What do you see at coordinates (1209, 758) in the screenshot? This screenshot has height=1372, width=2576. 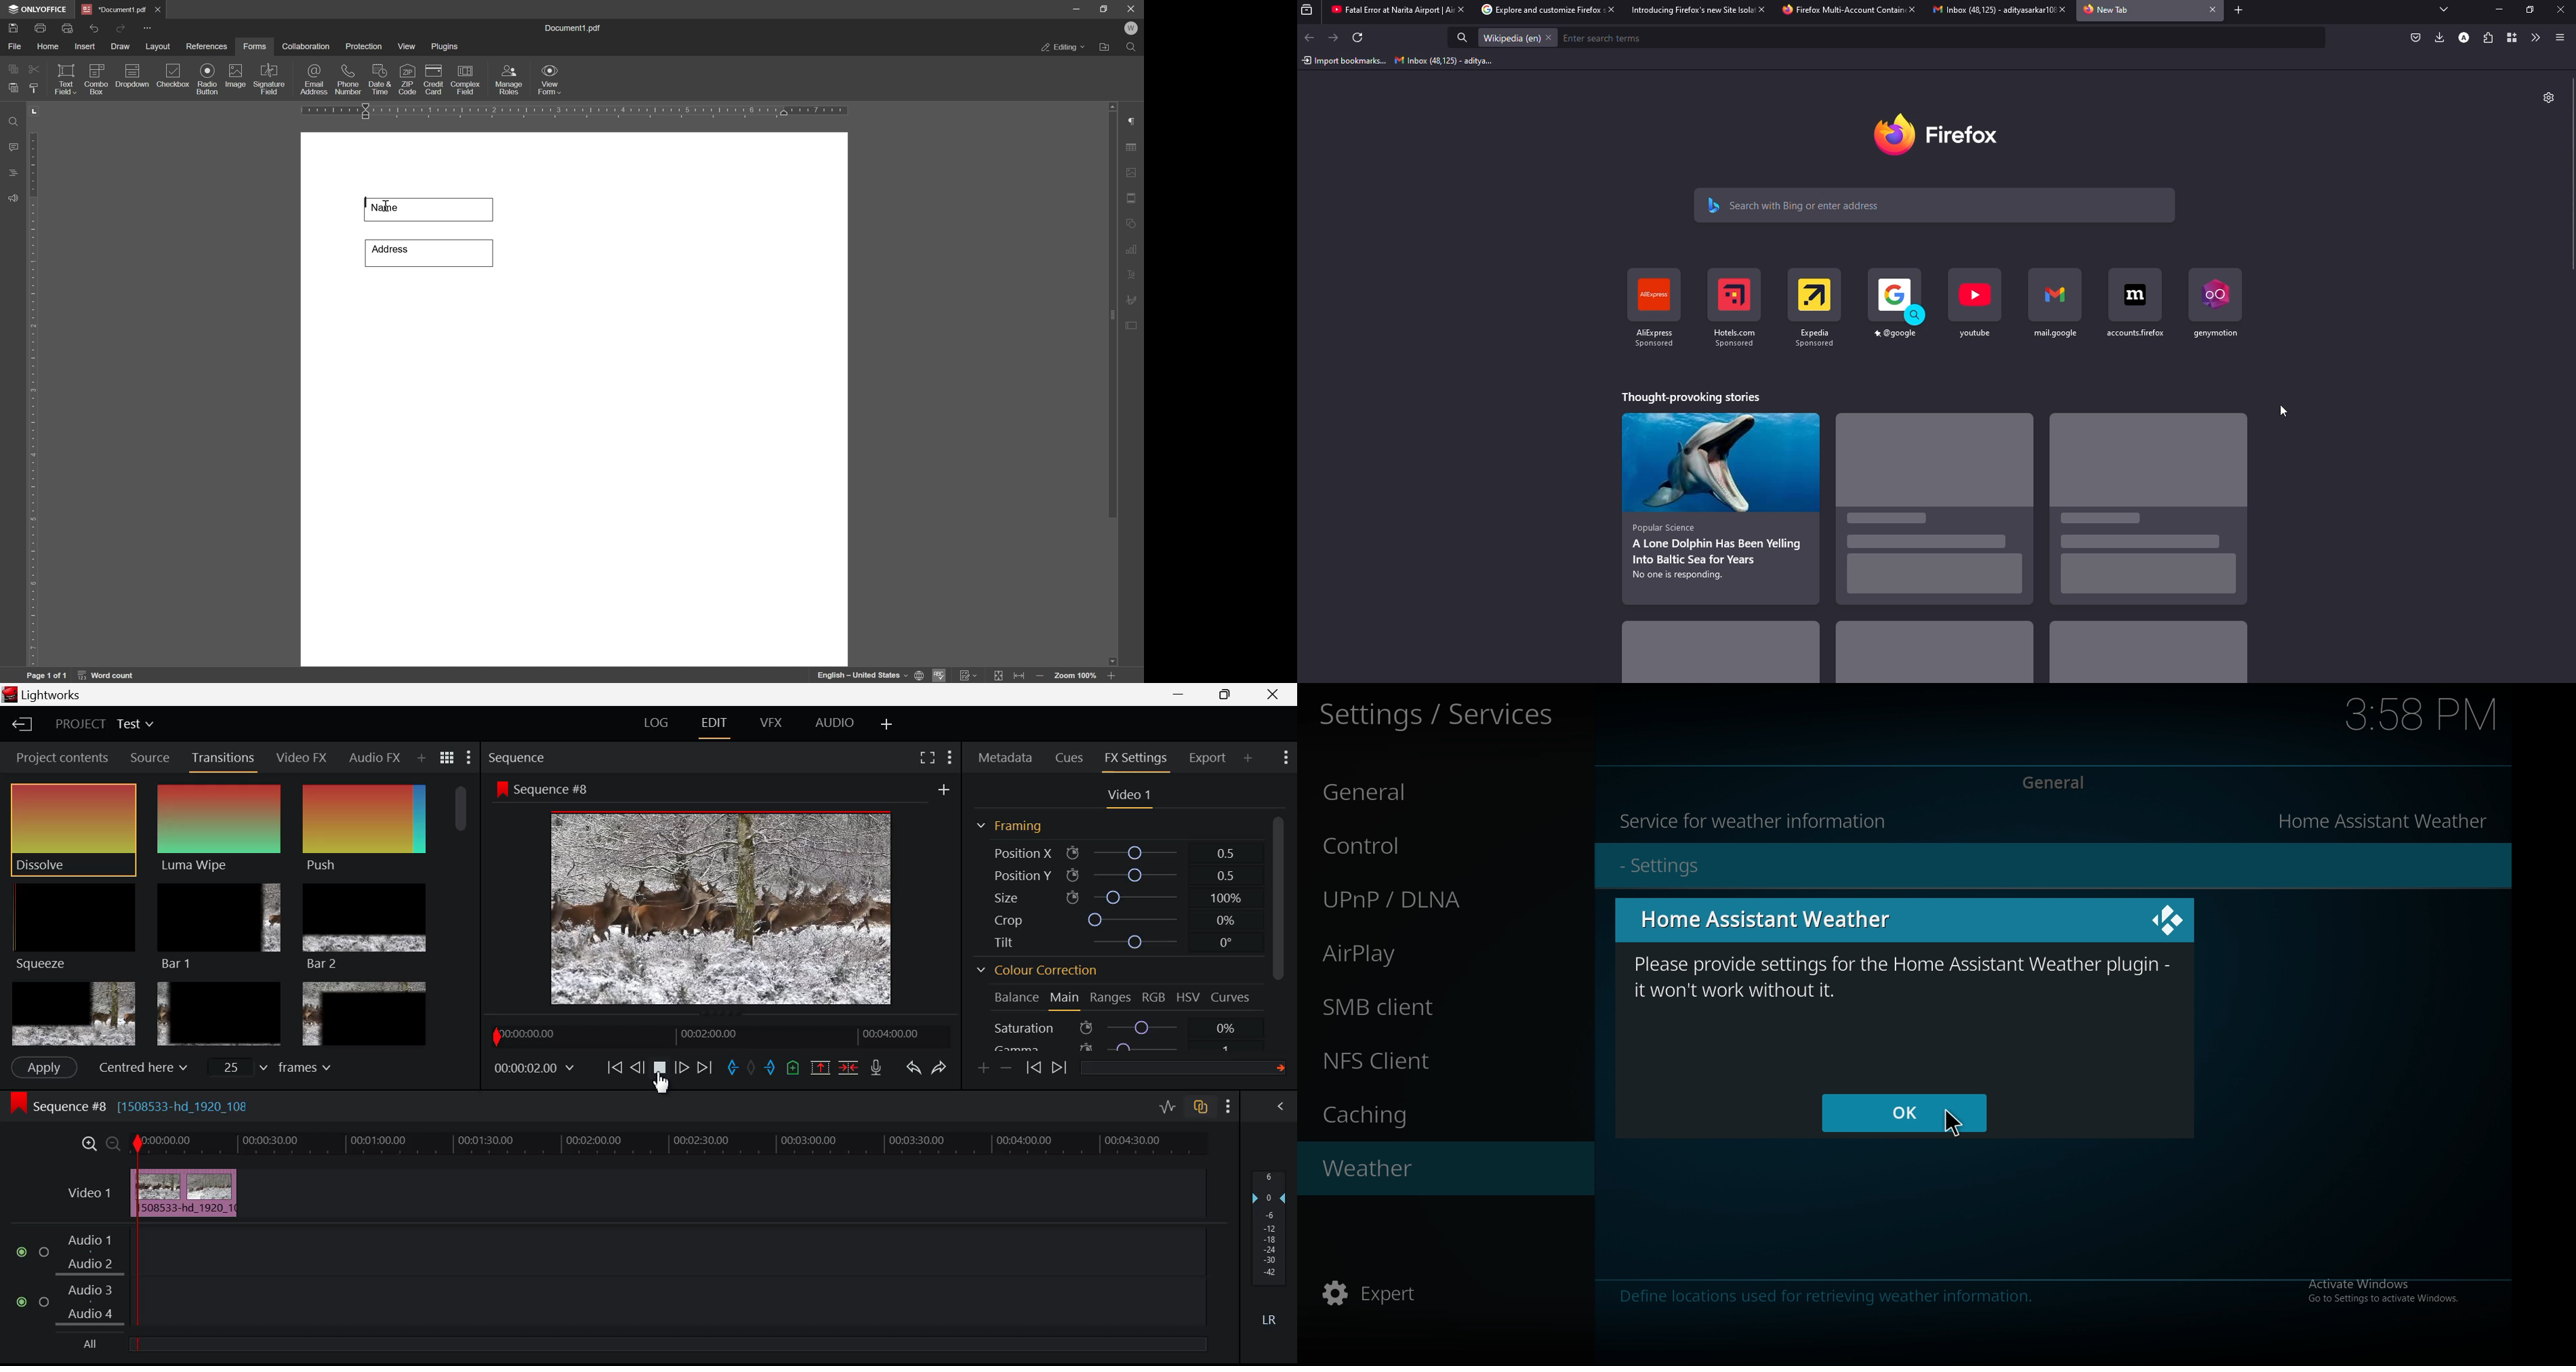 I see `Export` at bounding box center [1209, 758].